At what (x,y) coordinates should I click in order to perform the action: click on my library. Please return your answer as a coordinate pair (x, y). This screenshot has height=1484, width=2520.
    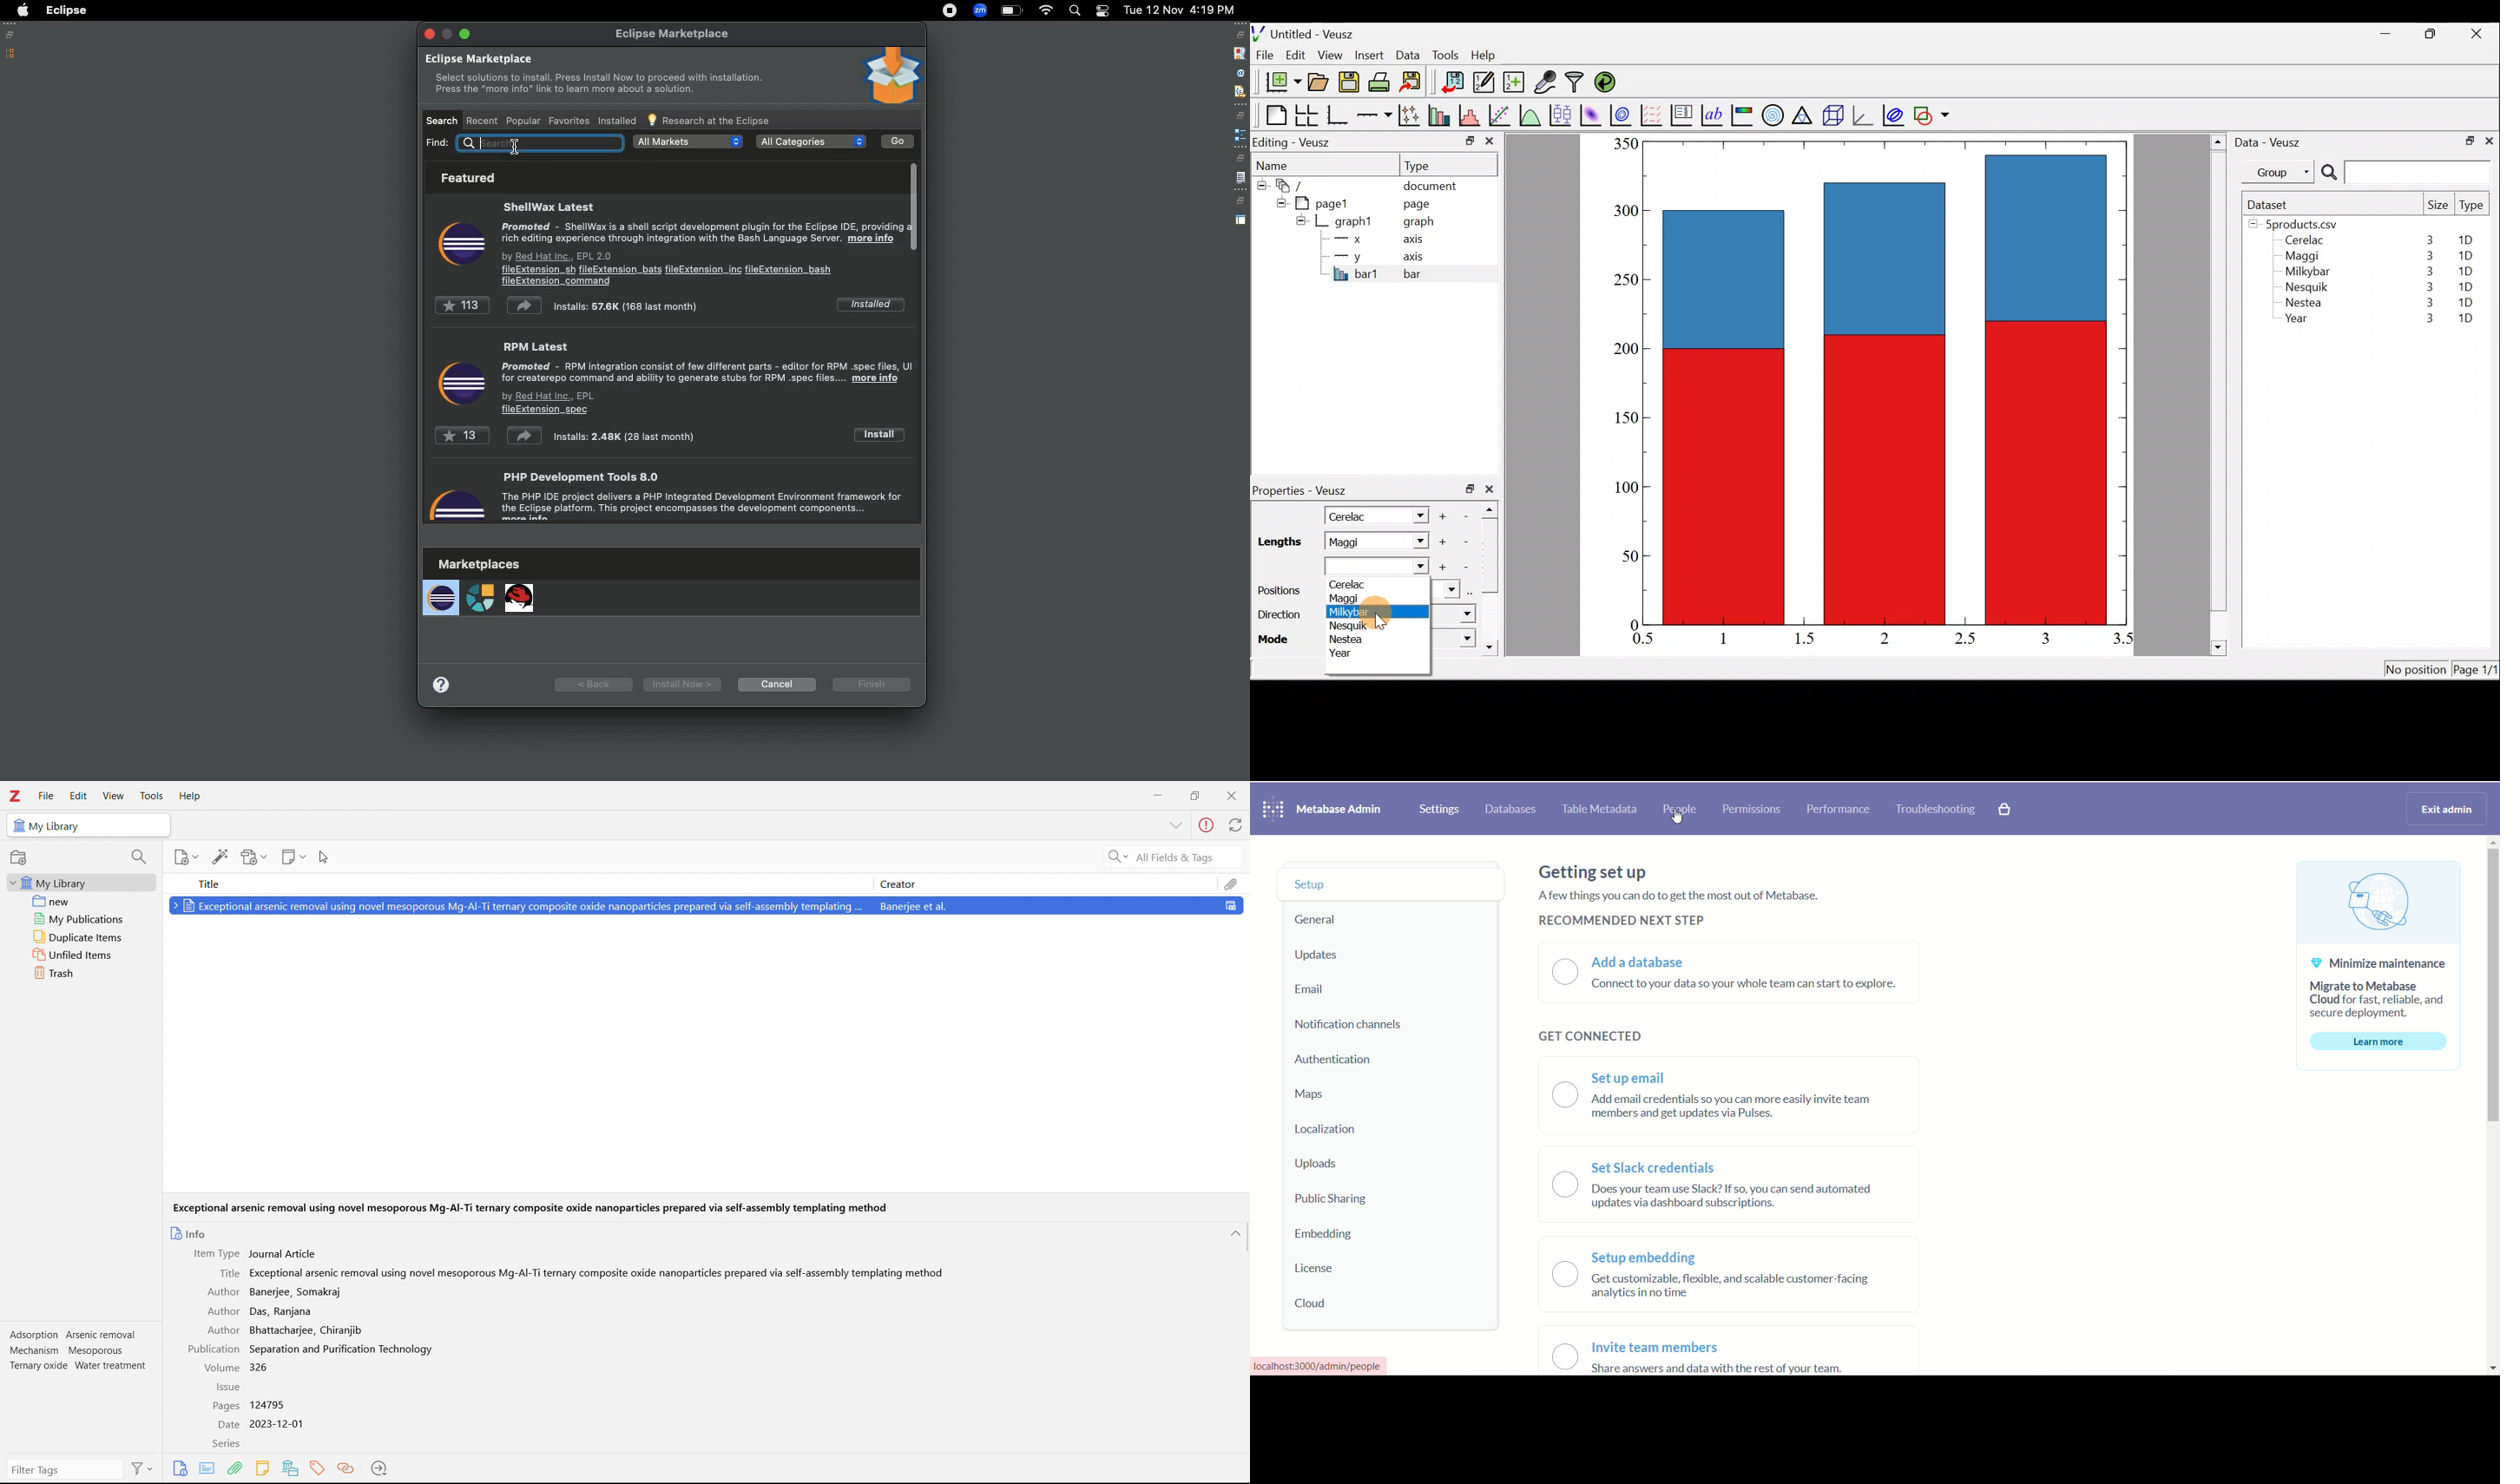
    Looking at the image, I should click on (81, 883).